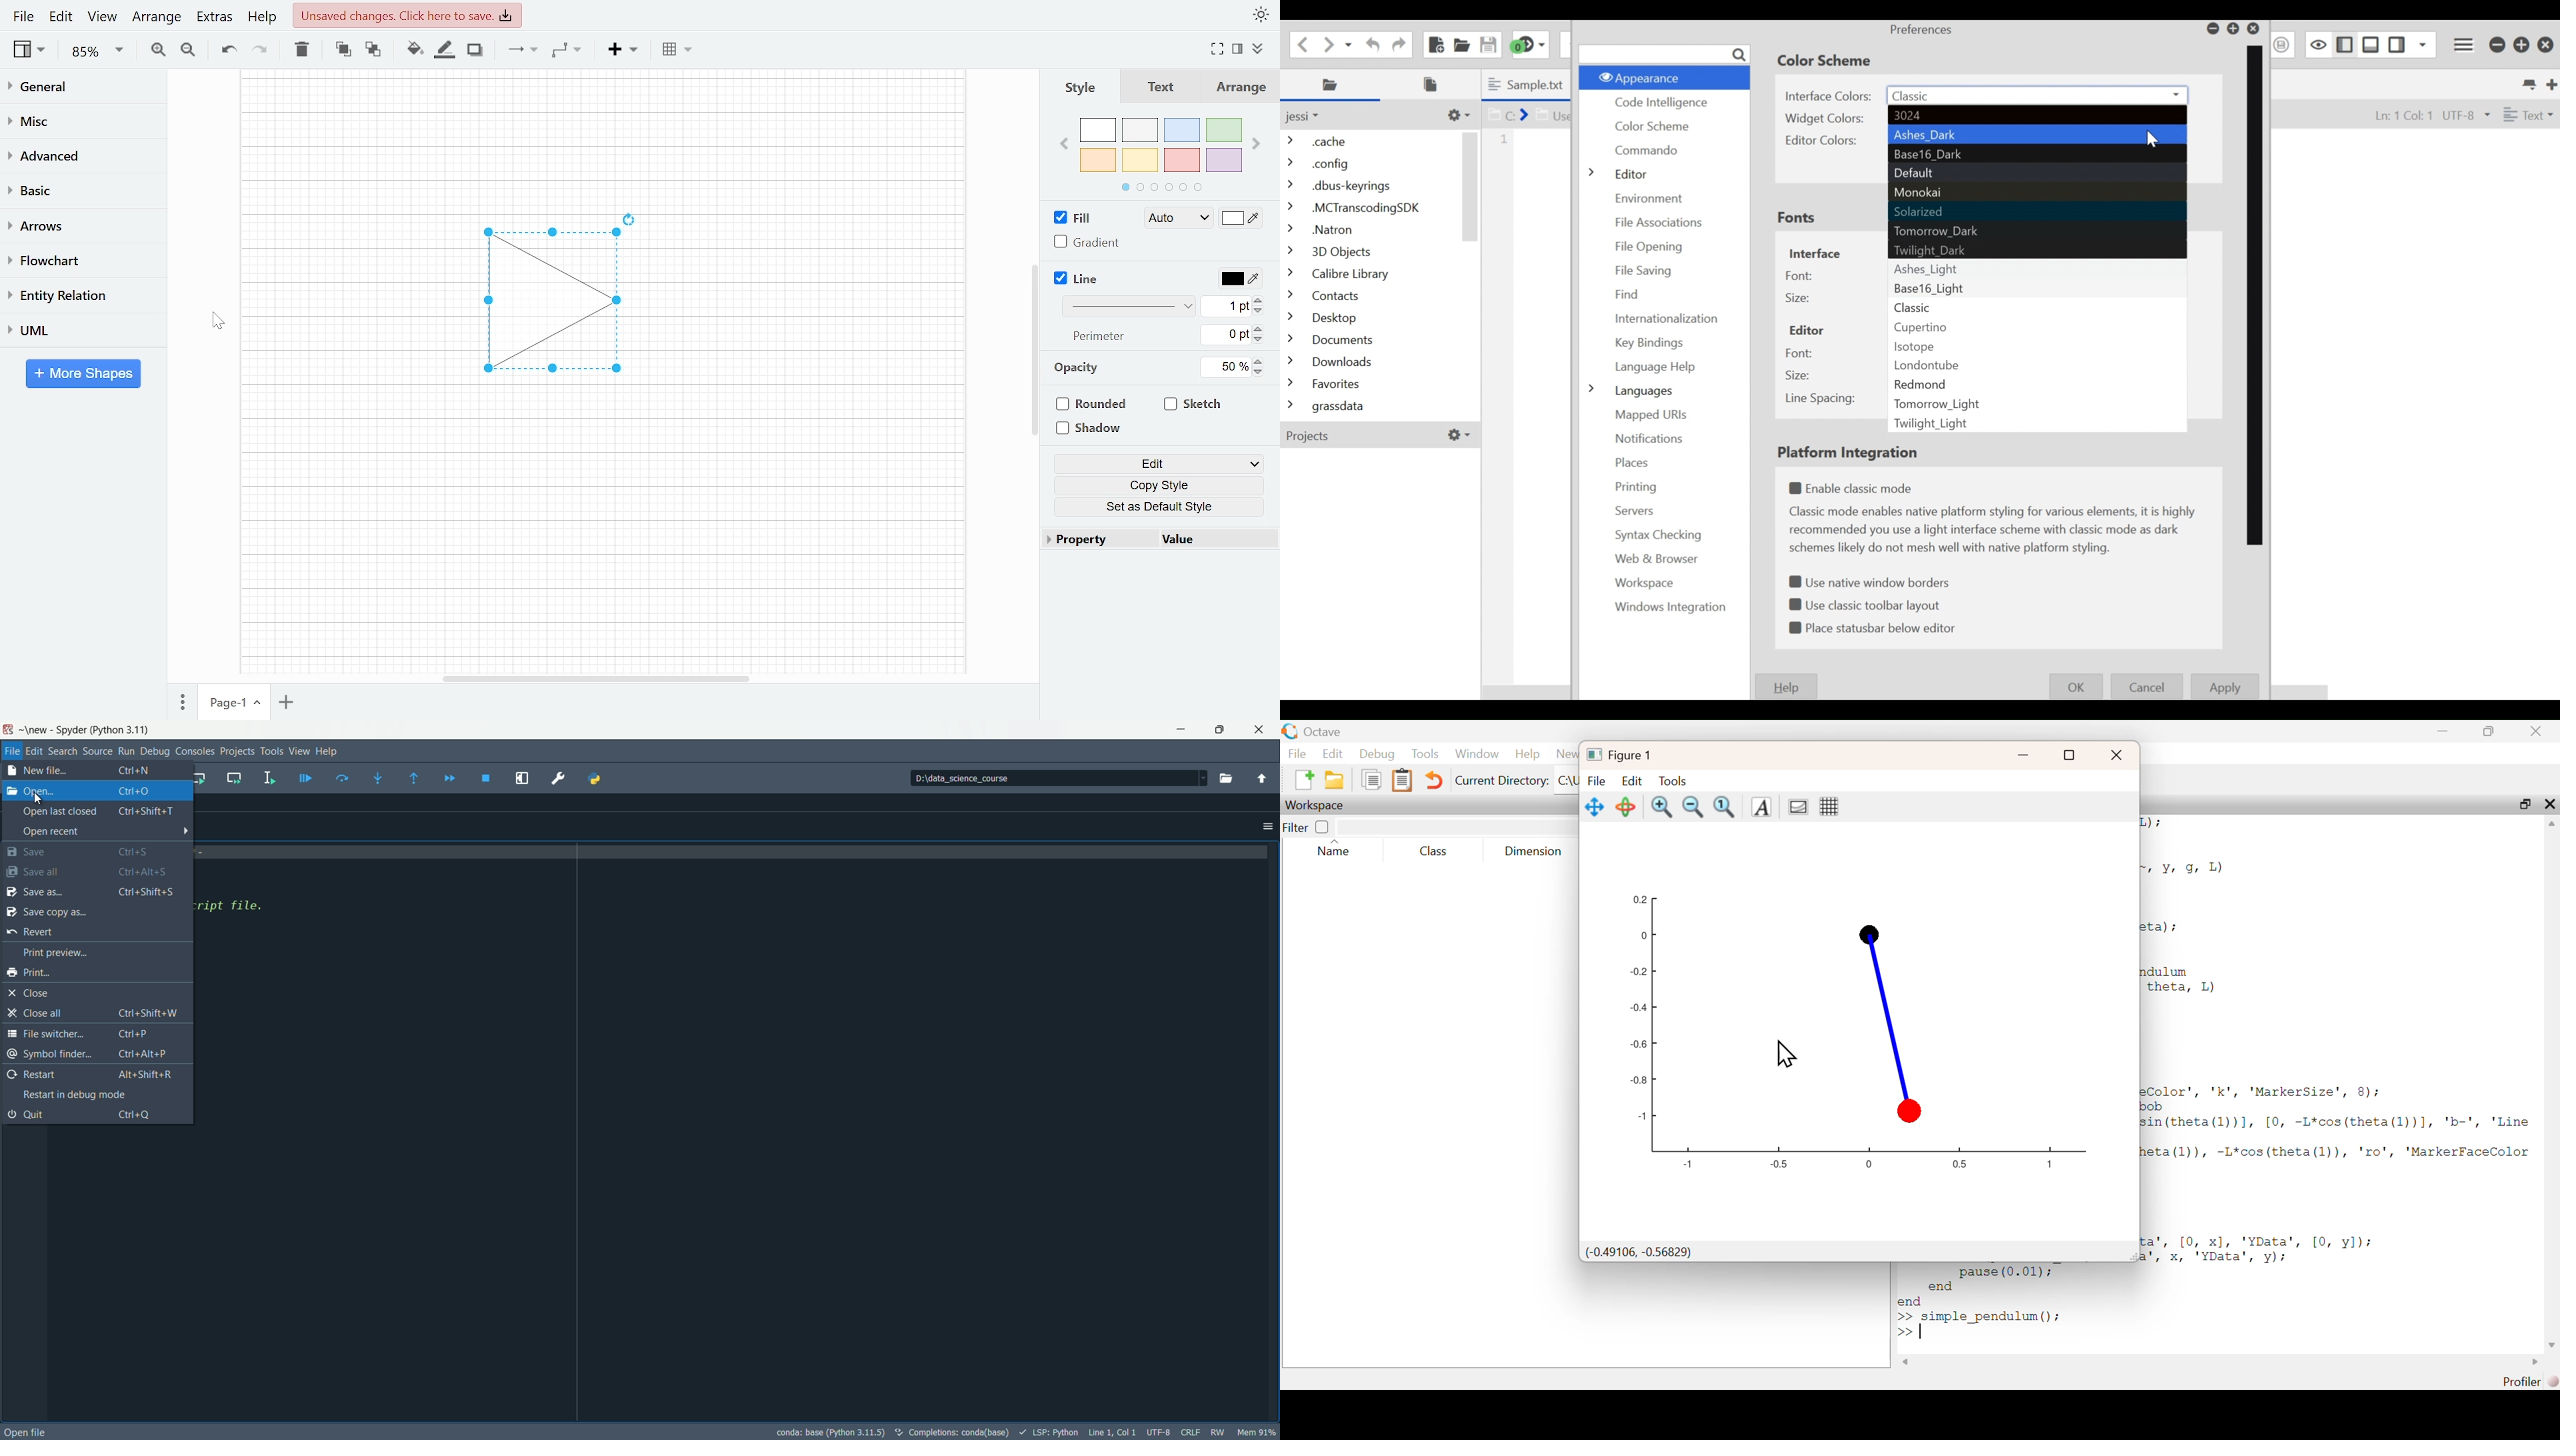  What do you see at coordinates (379, 777) in the screenshot?
I see `step into function or method` at bounding box center [379, 777].